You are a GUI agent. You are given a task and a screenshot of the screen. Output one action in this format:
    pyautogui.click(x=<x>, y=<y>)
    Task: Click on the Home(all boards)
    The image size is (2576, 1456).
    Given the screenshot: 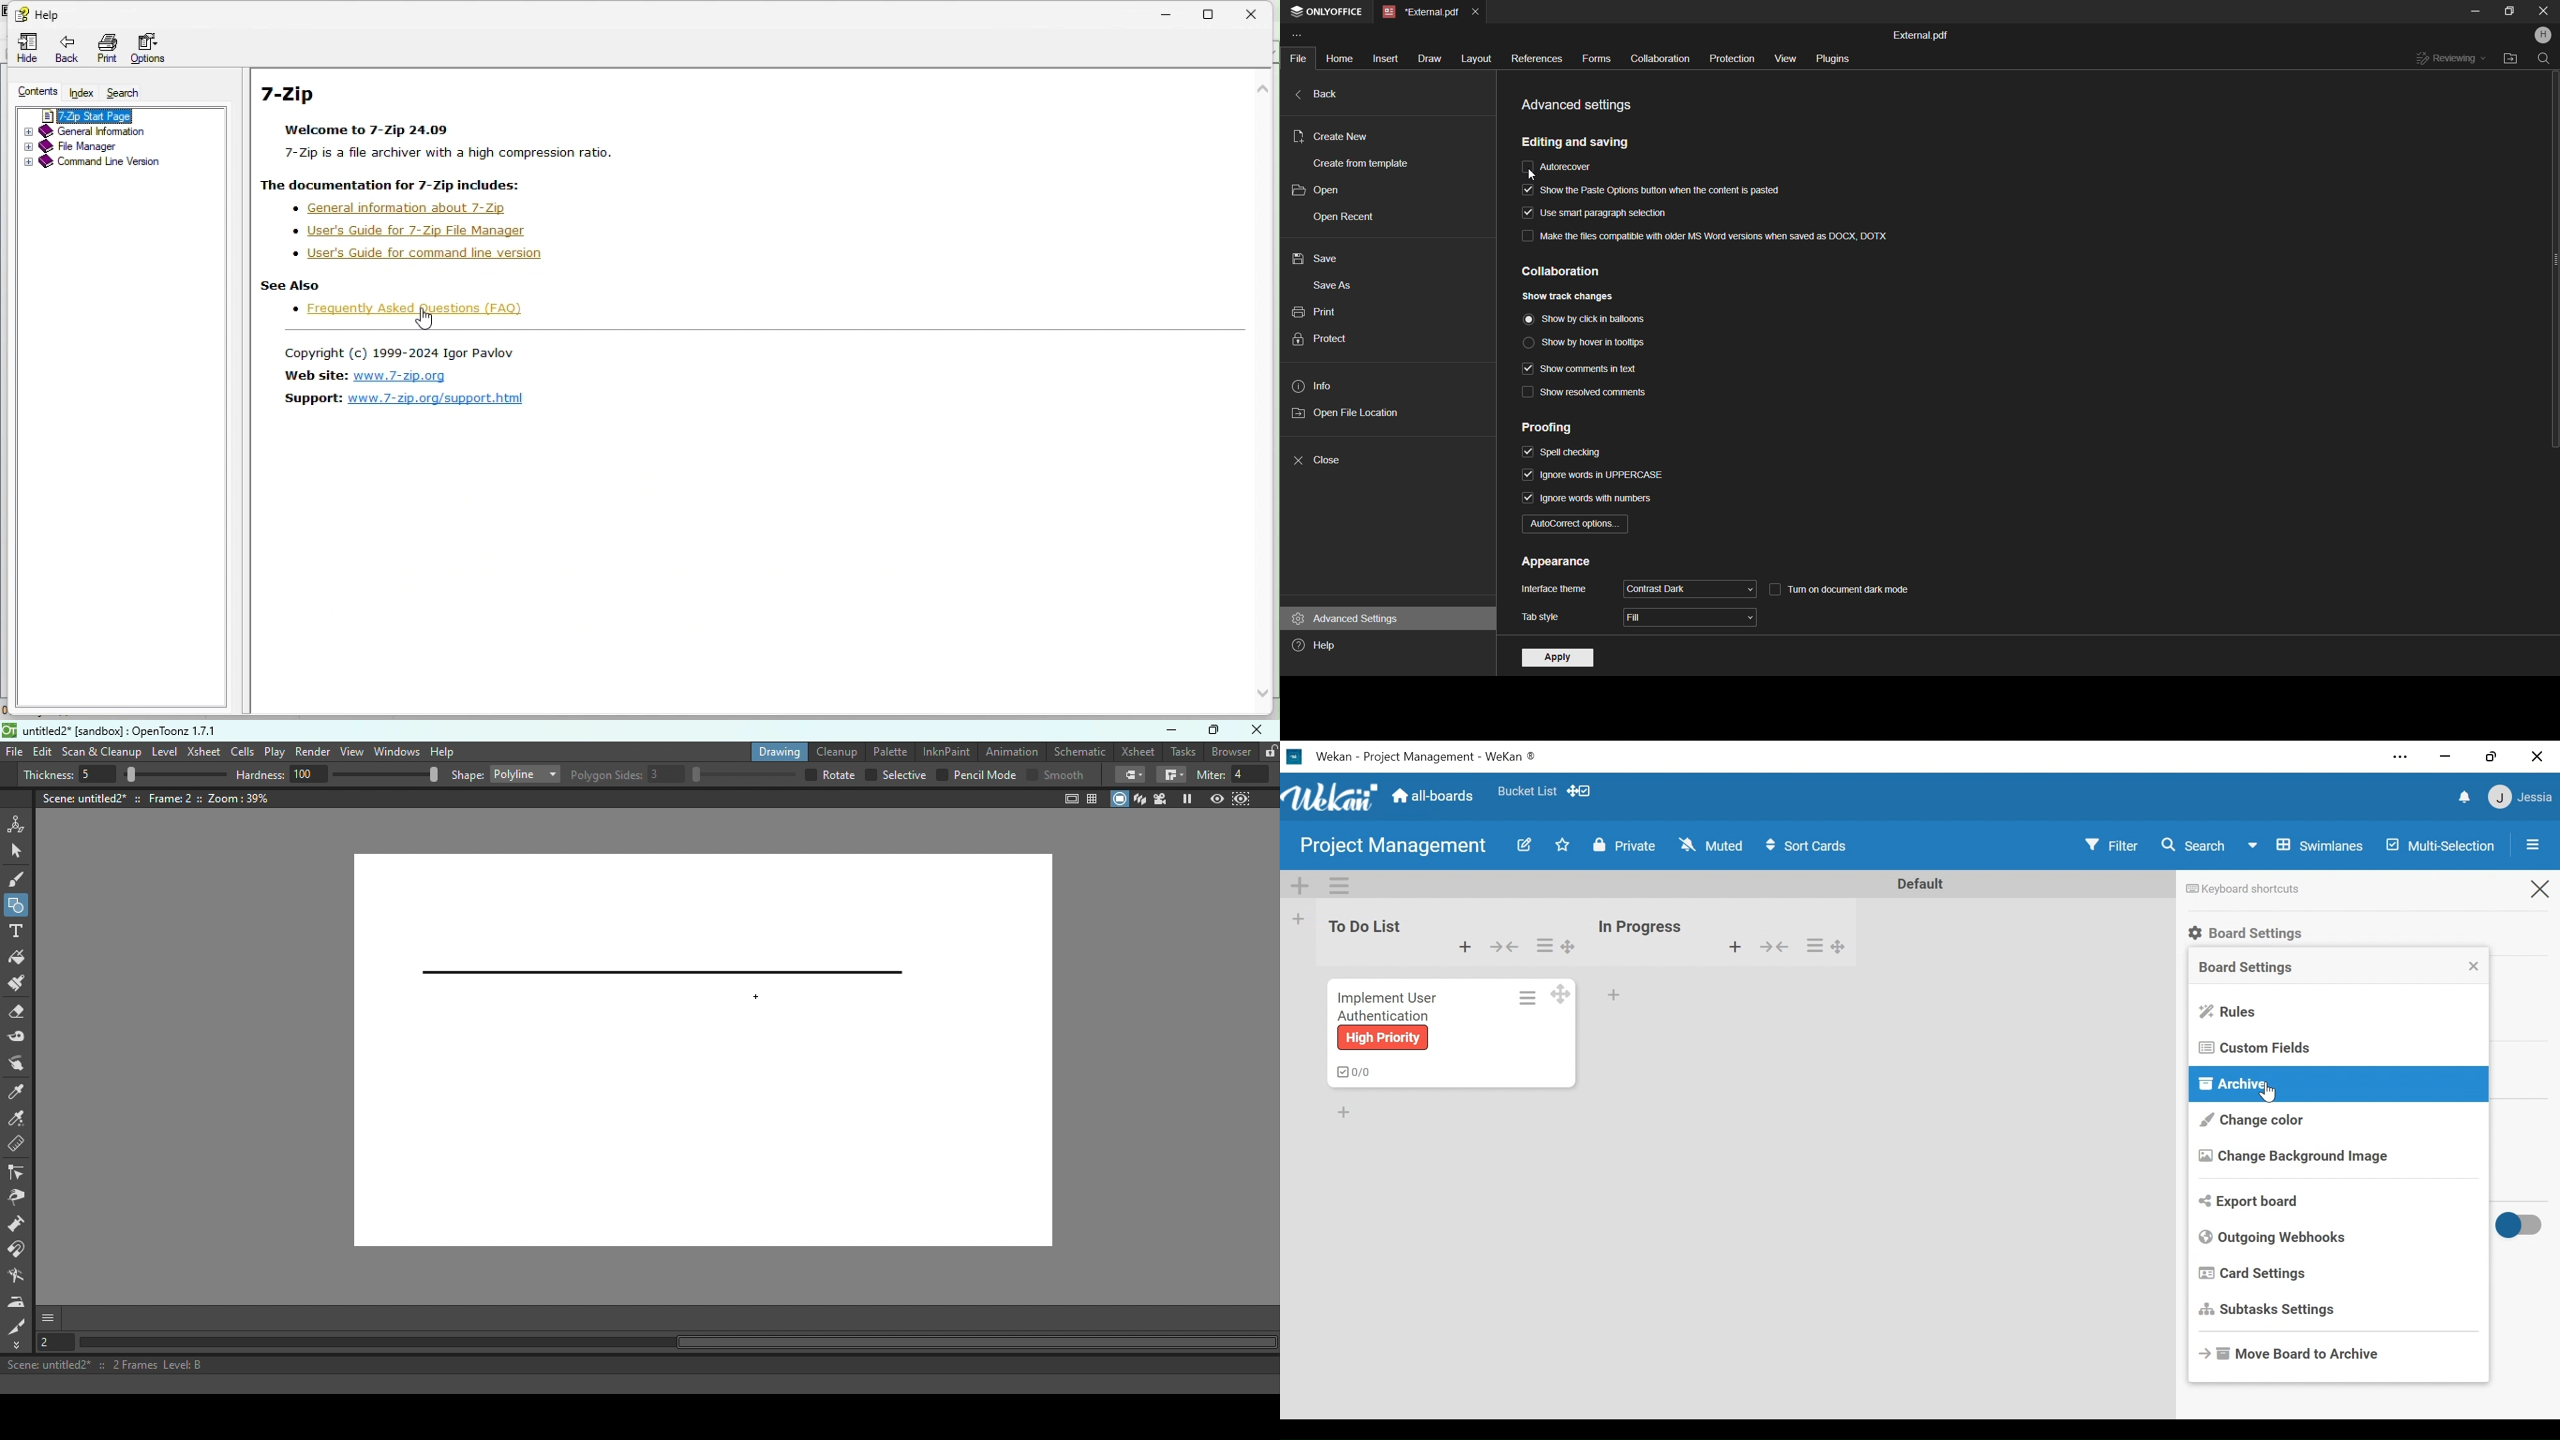 What is the action you would take?
    pyautogui.click(x=1434, y=792)
    